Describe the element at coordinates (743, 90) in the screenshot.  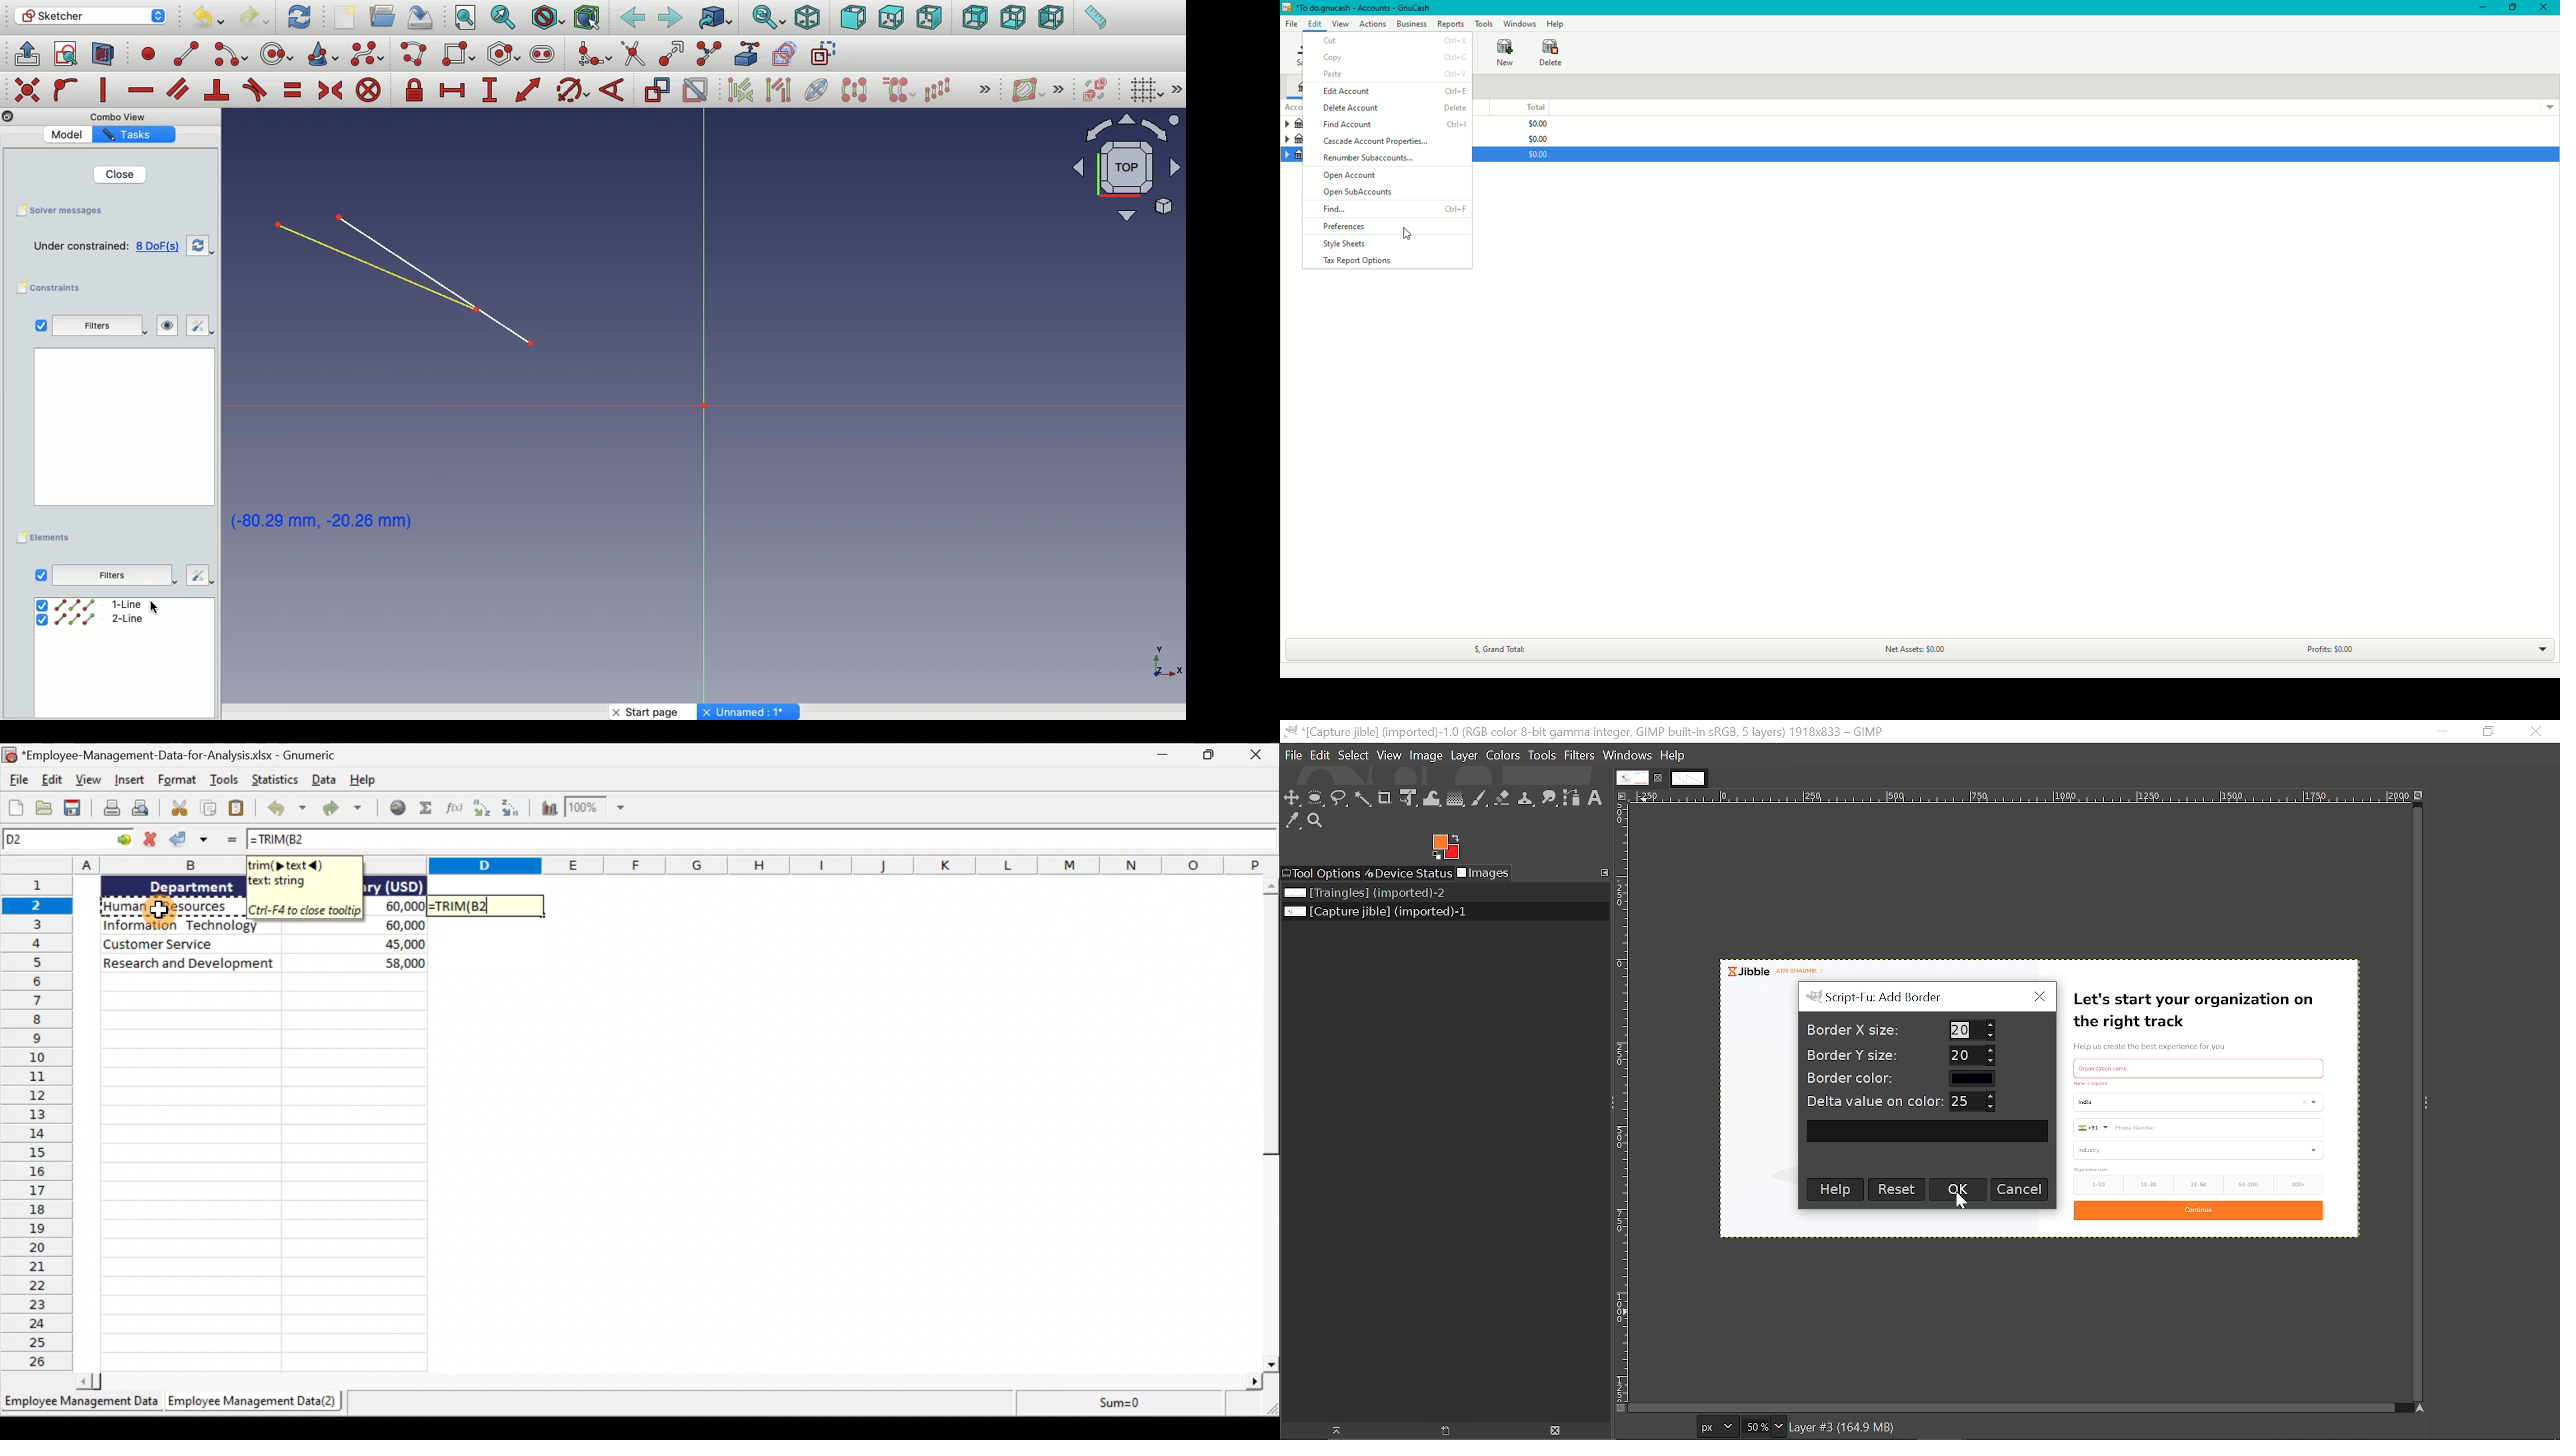
I see `Associated constraints` at that location.